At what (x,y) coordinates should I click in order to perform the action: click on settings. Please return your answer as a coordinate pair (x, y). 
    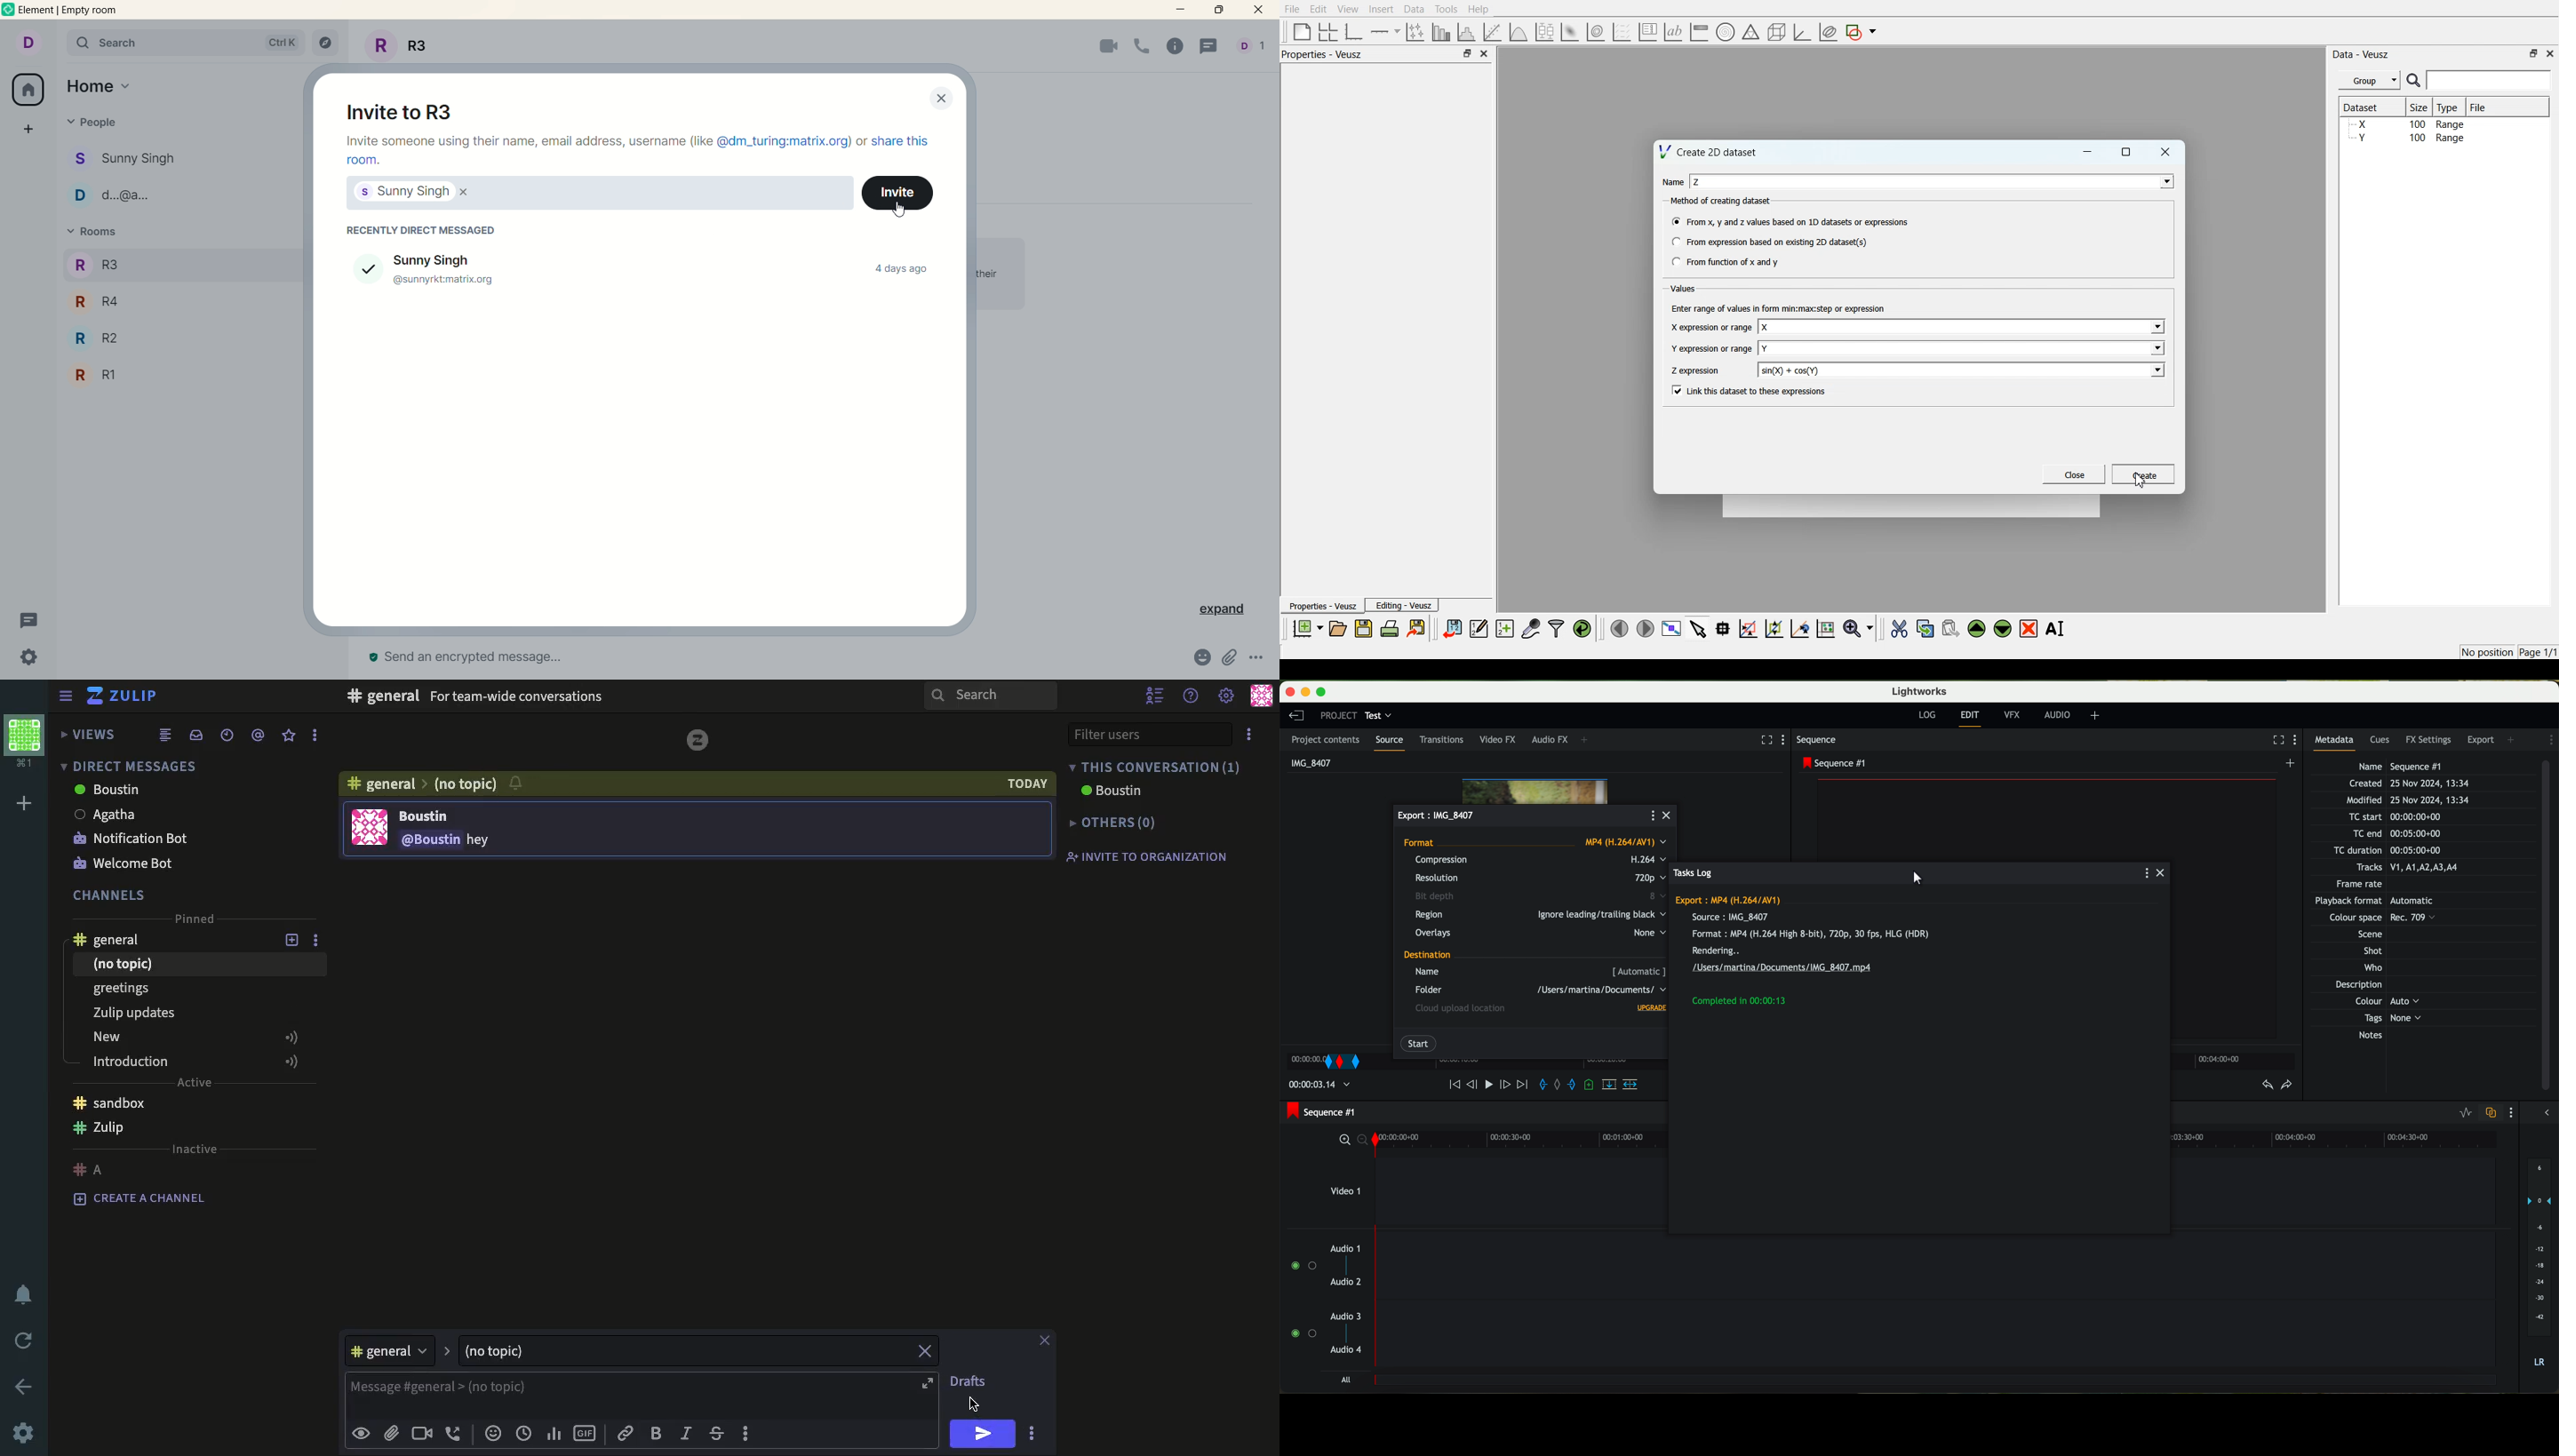
    Looking at the image, I should click on (22, 1435).